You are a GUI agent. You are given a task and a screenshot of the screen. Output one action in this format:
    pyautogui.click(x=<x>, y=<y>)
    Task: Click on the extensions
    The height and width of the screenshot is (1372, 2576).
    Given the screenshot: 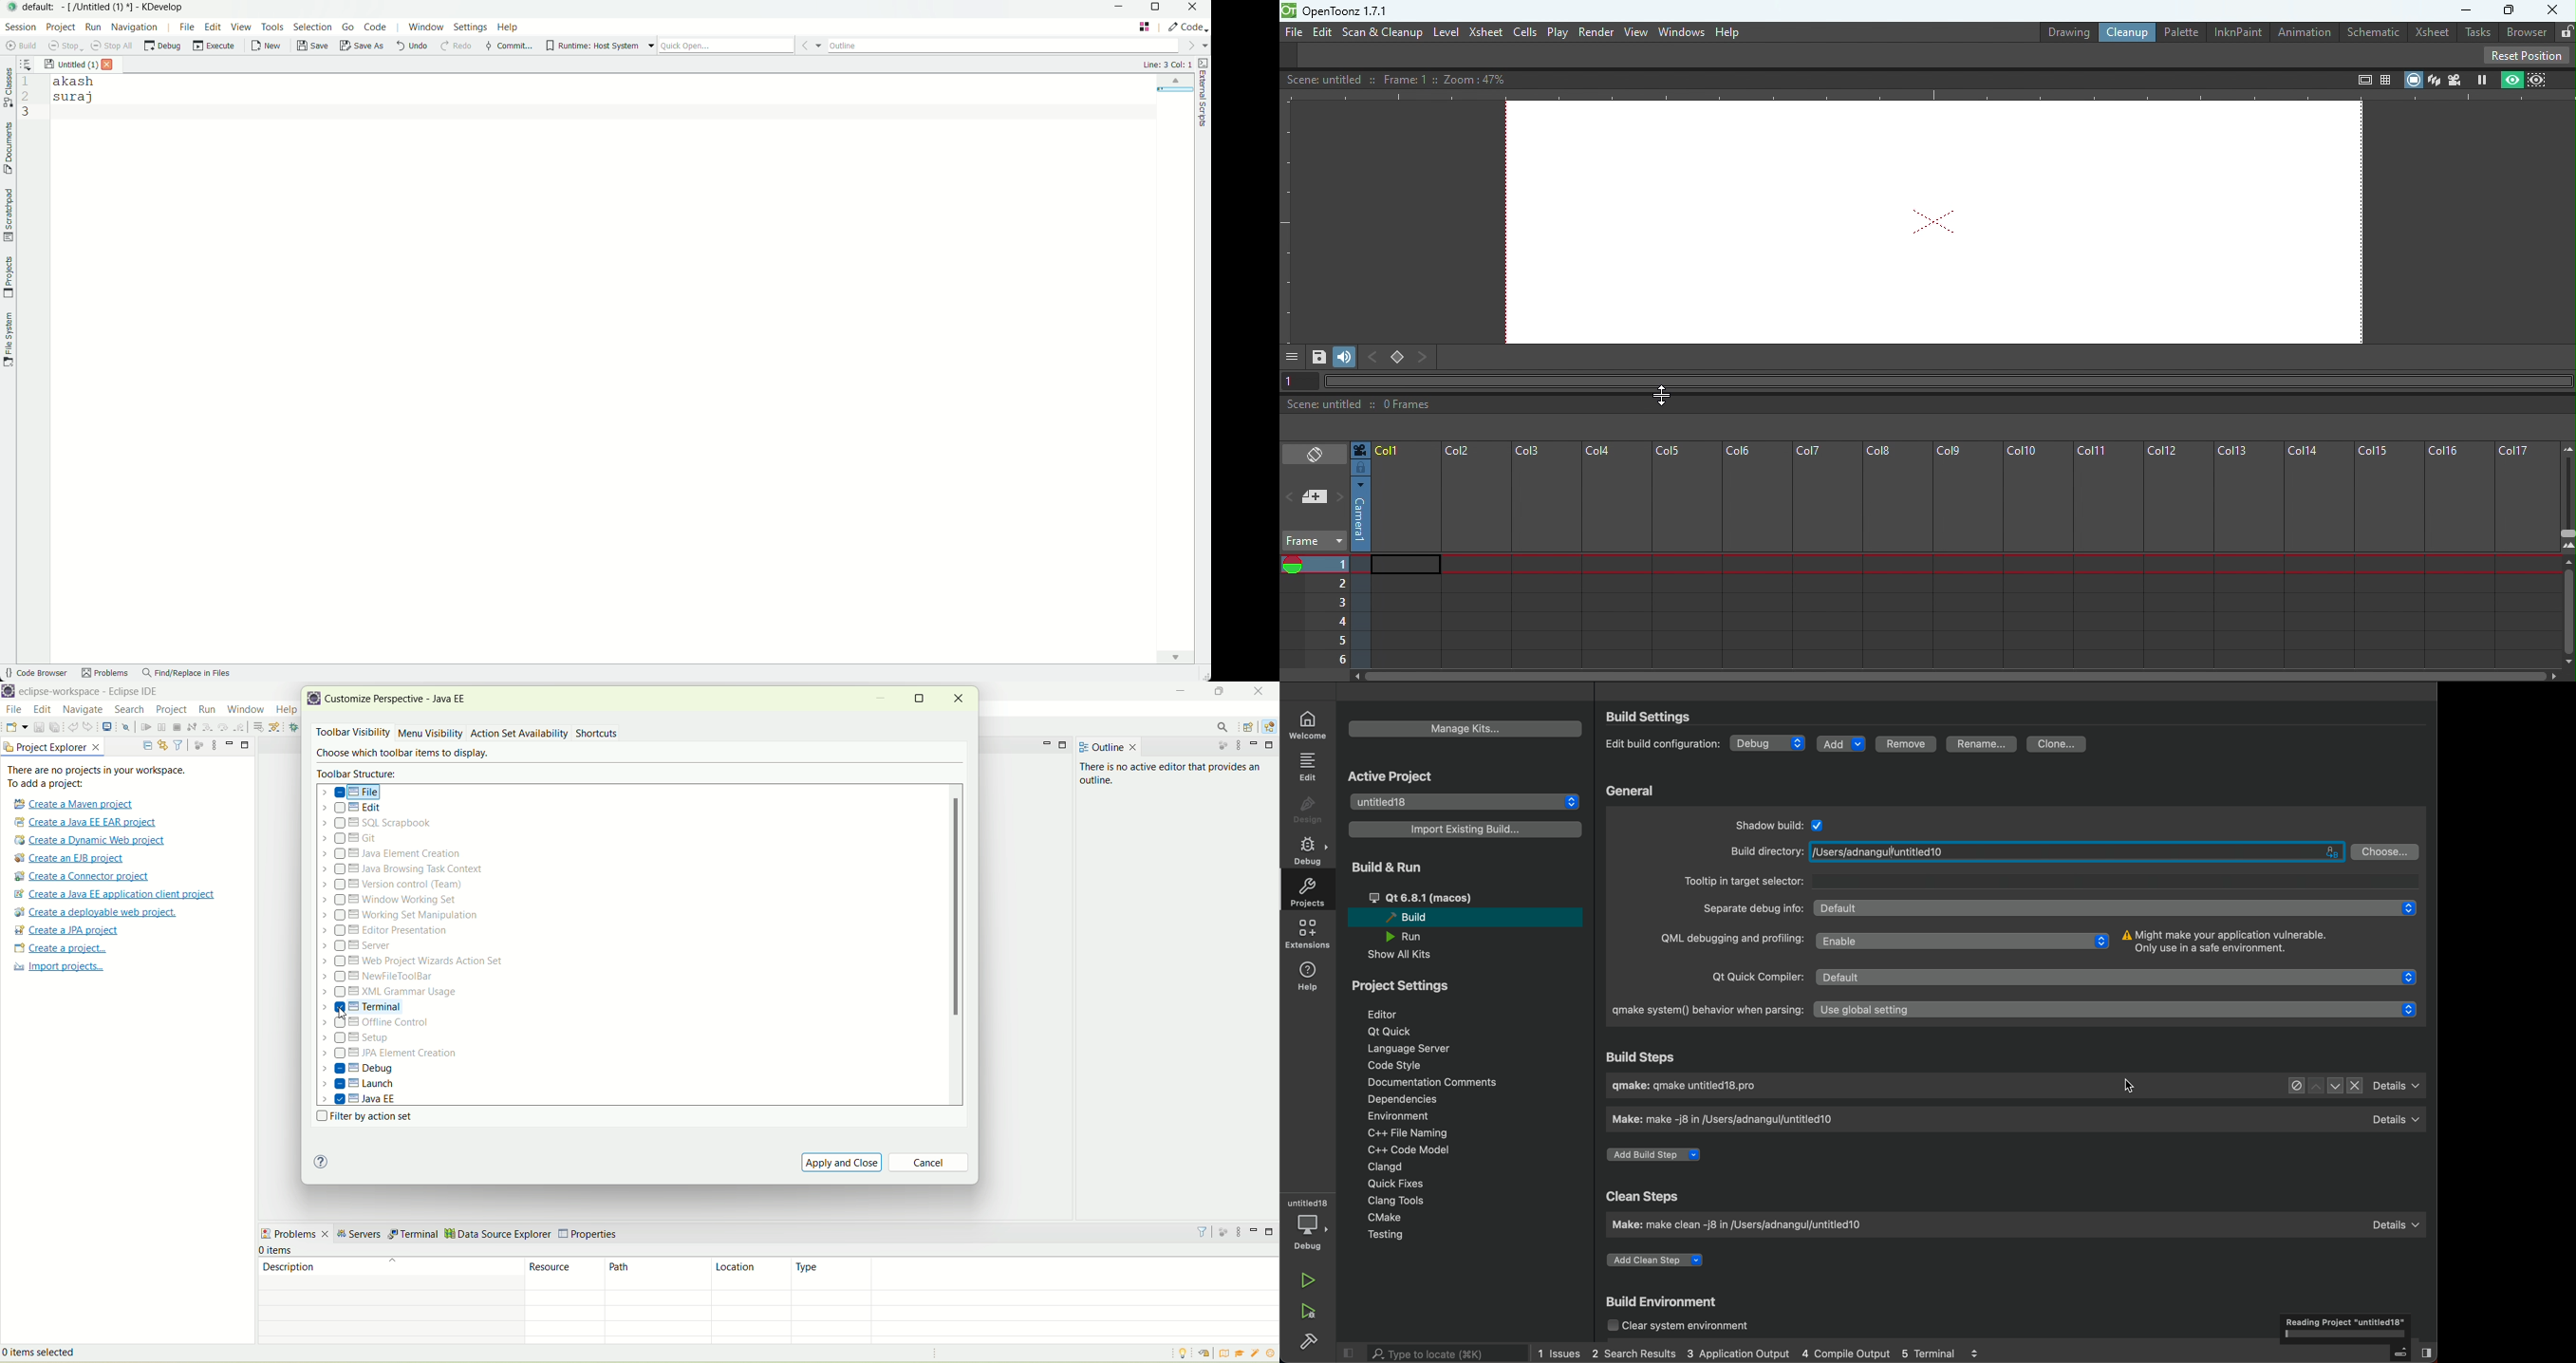 What is the action you would take?
    pyautogui.click(x=1308, y=937)
    